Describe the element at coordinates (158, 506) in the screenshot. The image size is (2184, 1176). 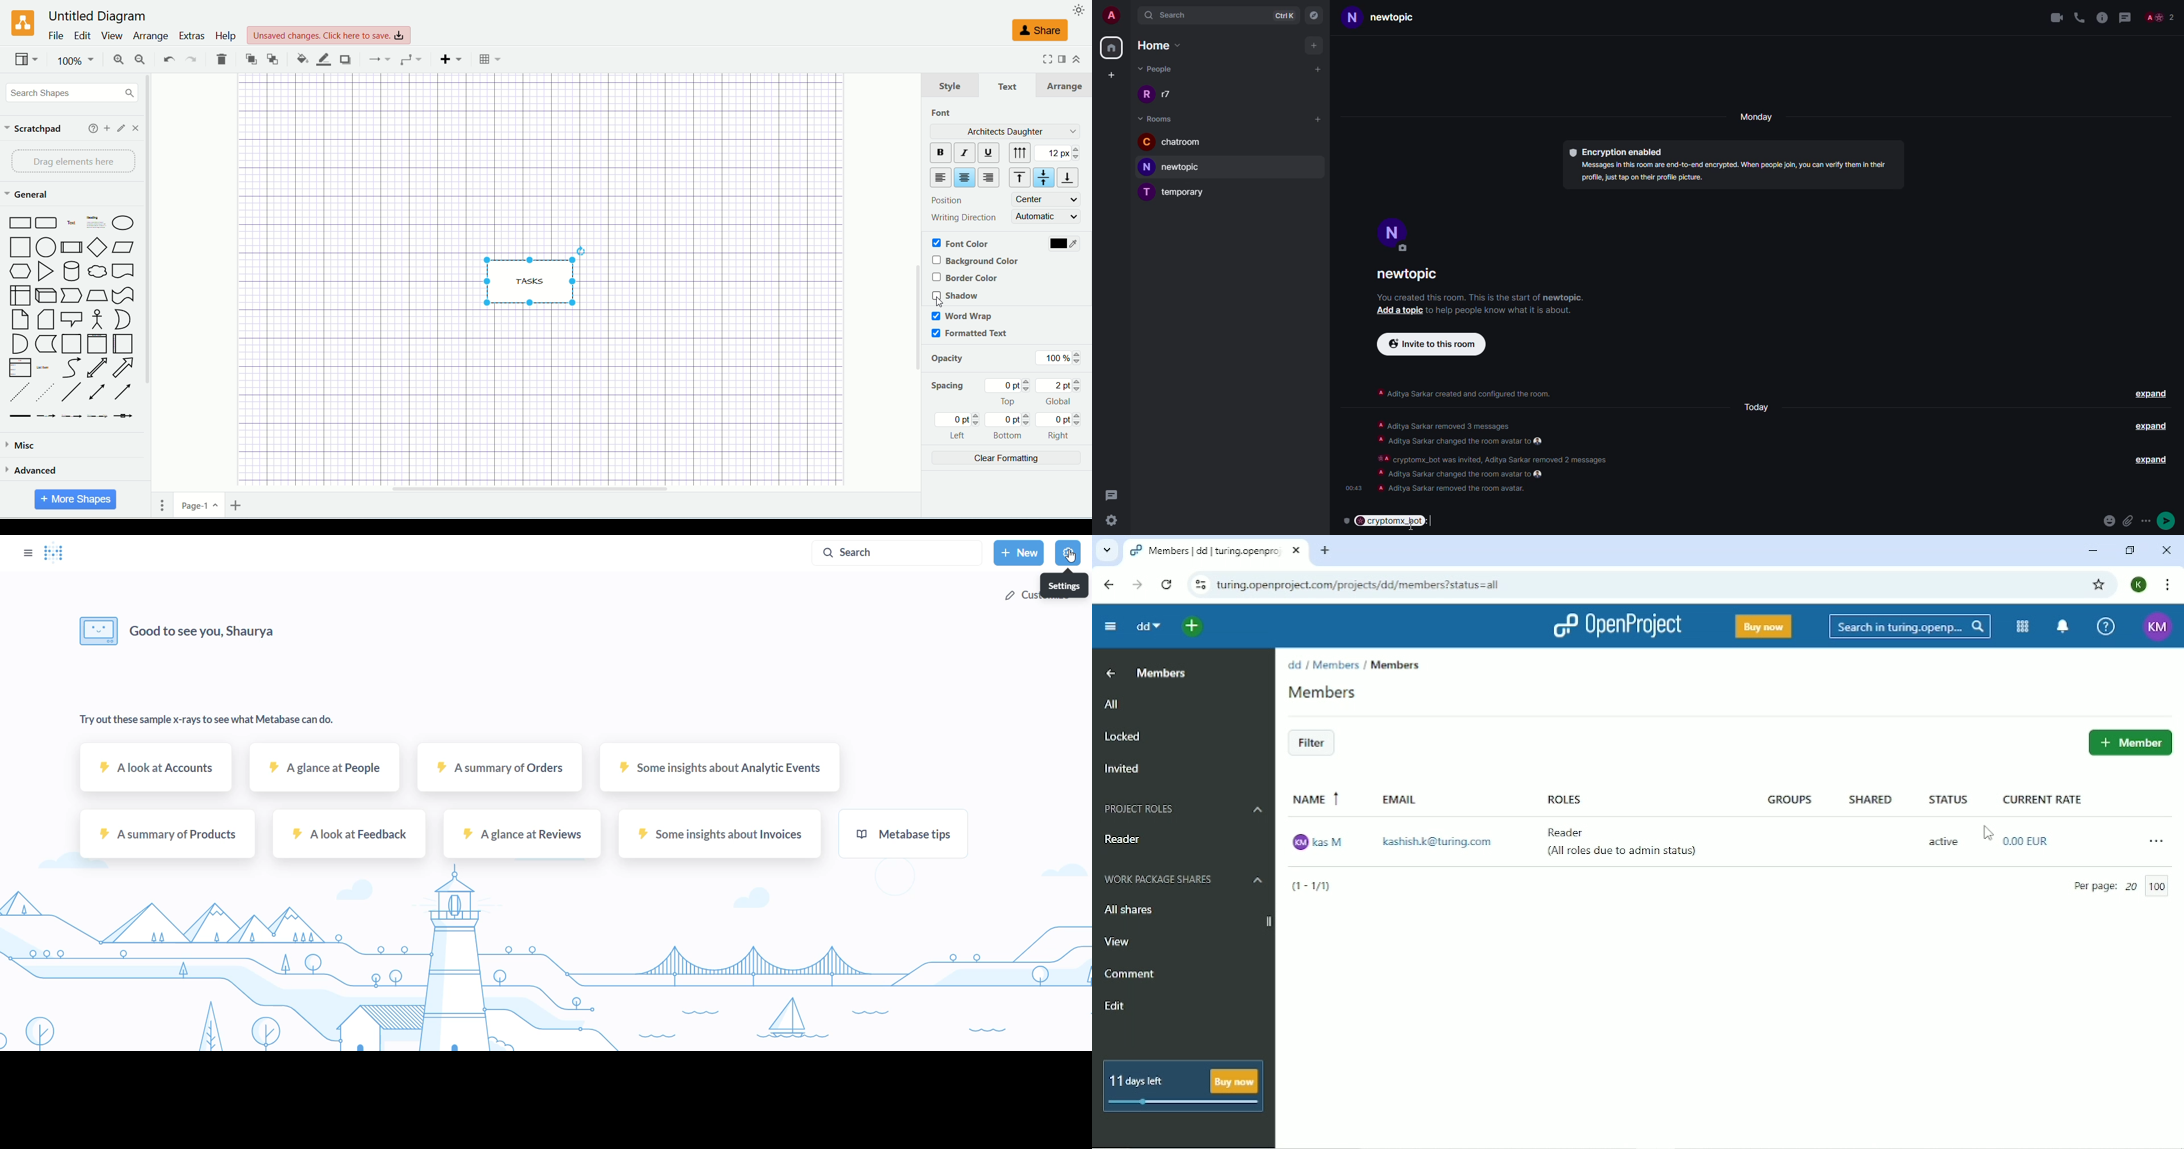
I see `pages` at that location.